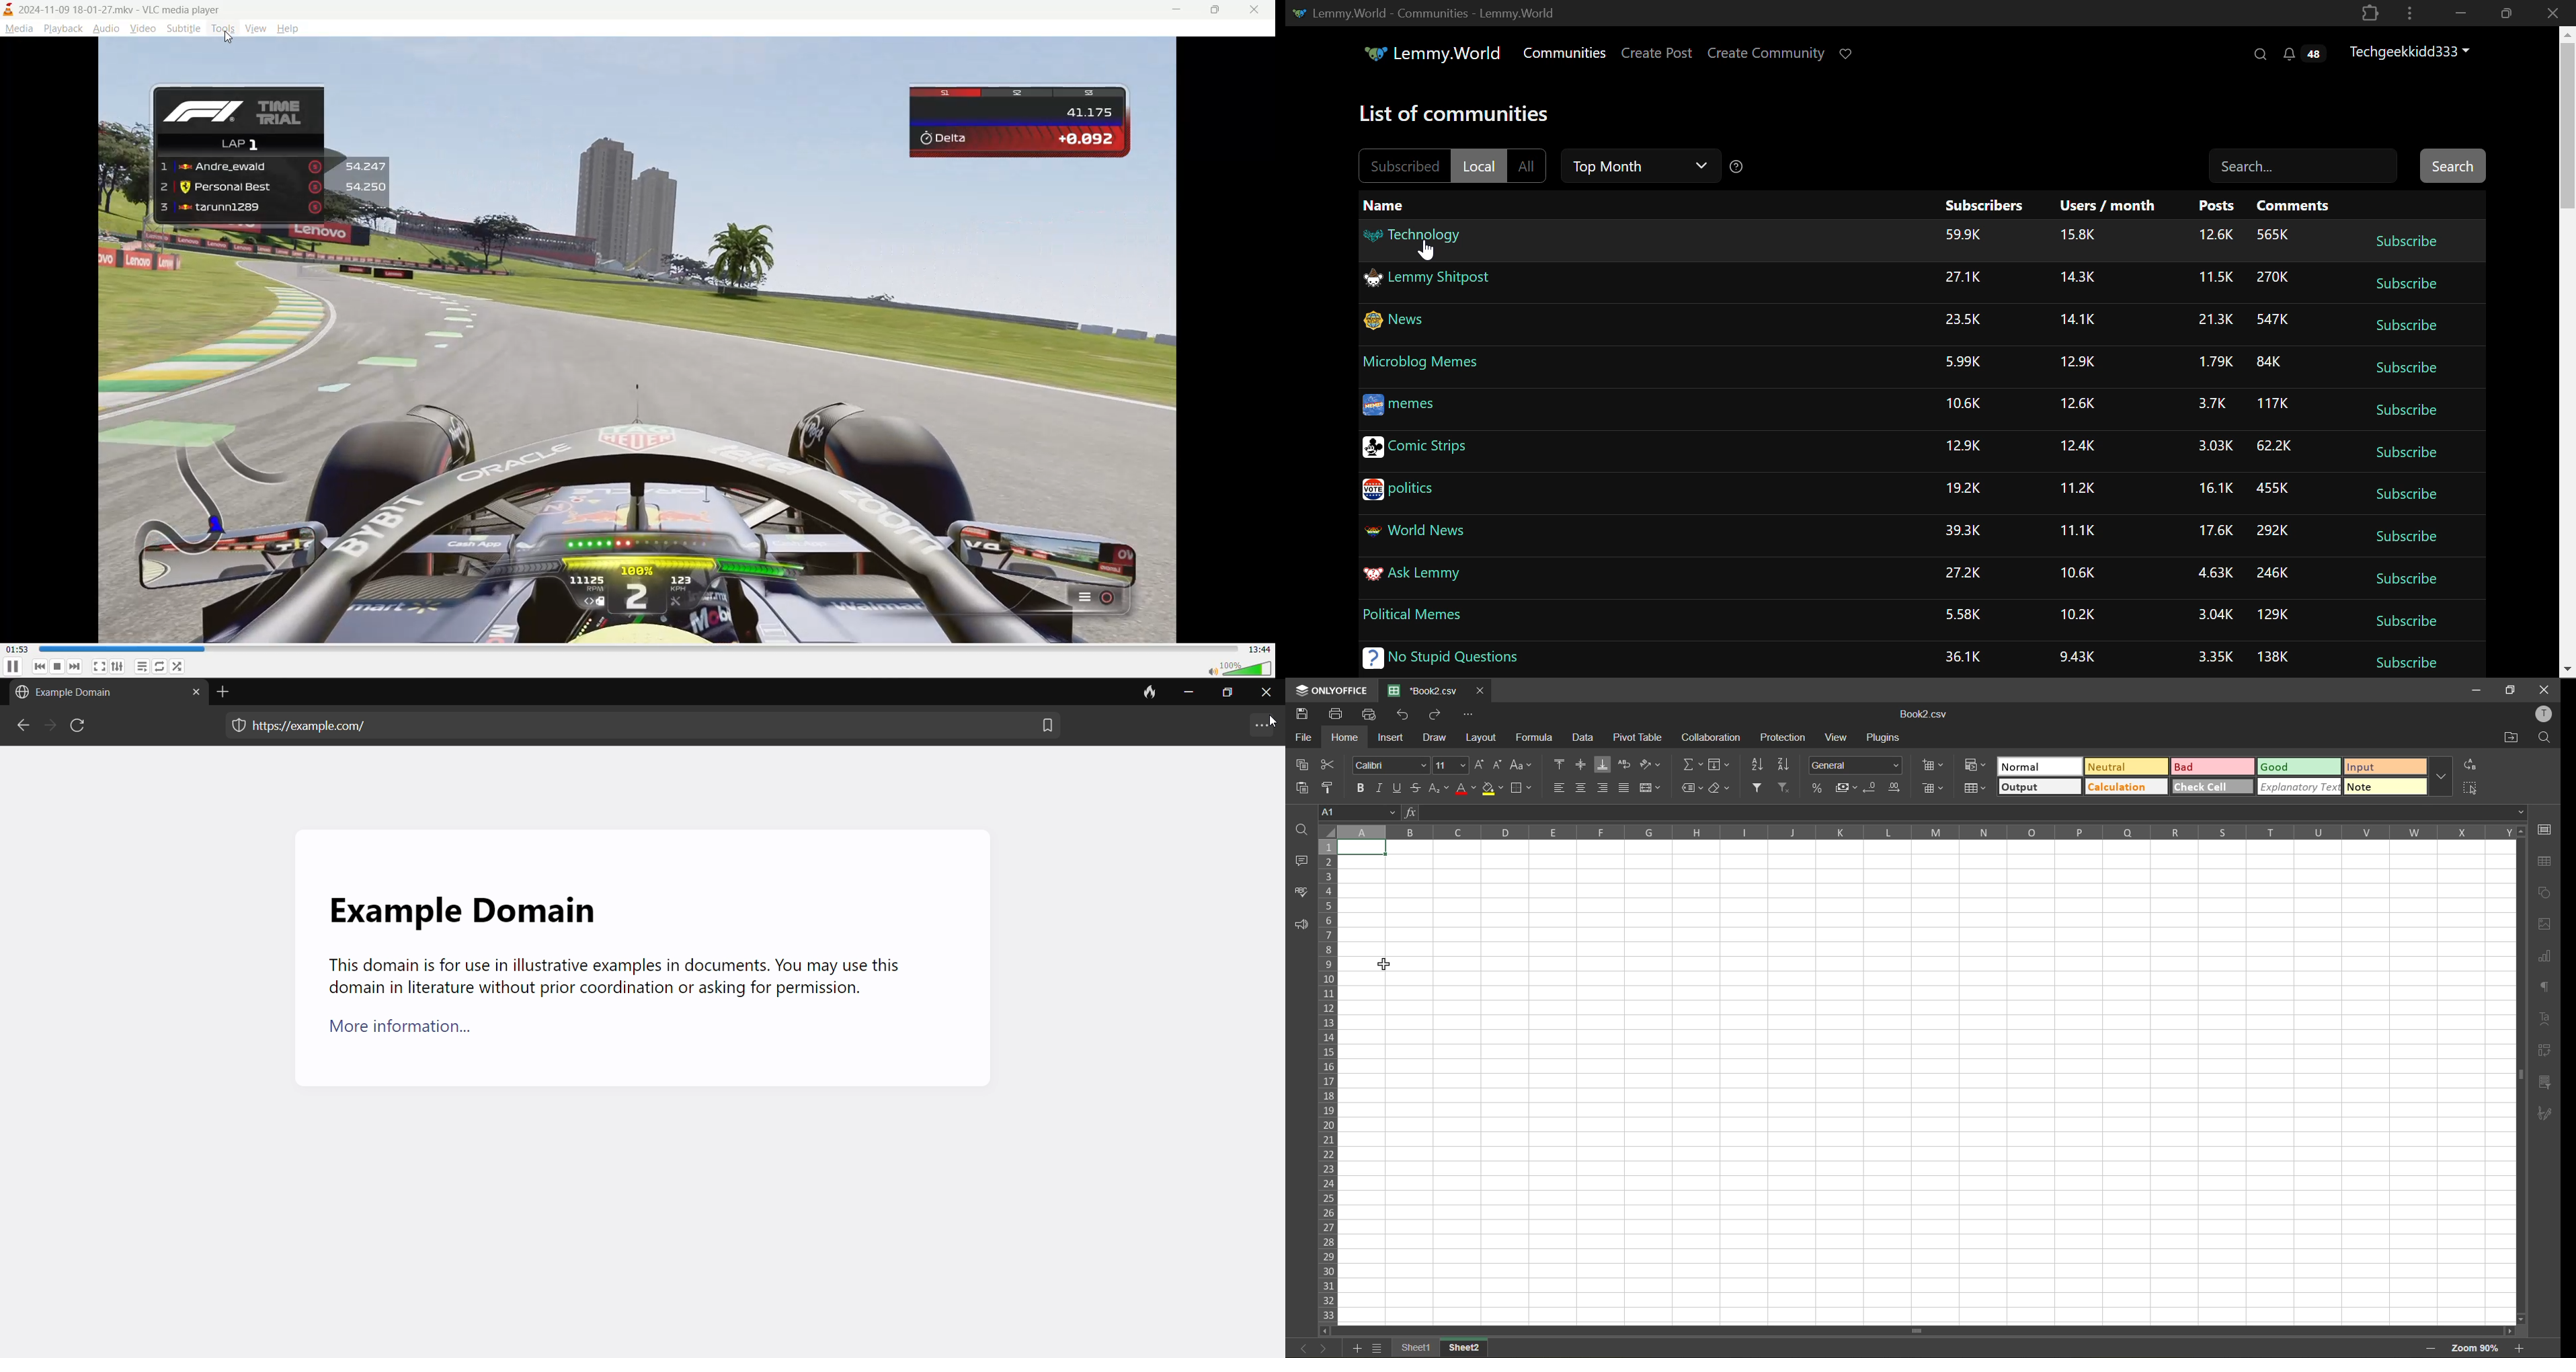 The height and width of the screenshot is (1372, 2576). I want to click on close, so click(1256, 10).